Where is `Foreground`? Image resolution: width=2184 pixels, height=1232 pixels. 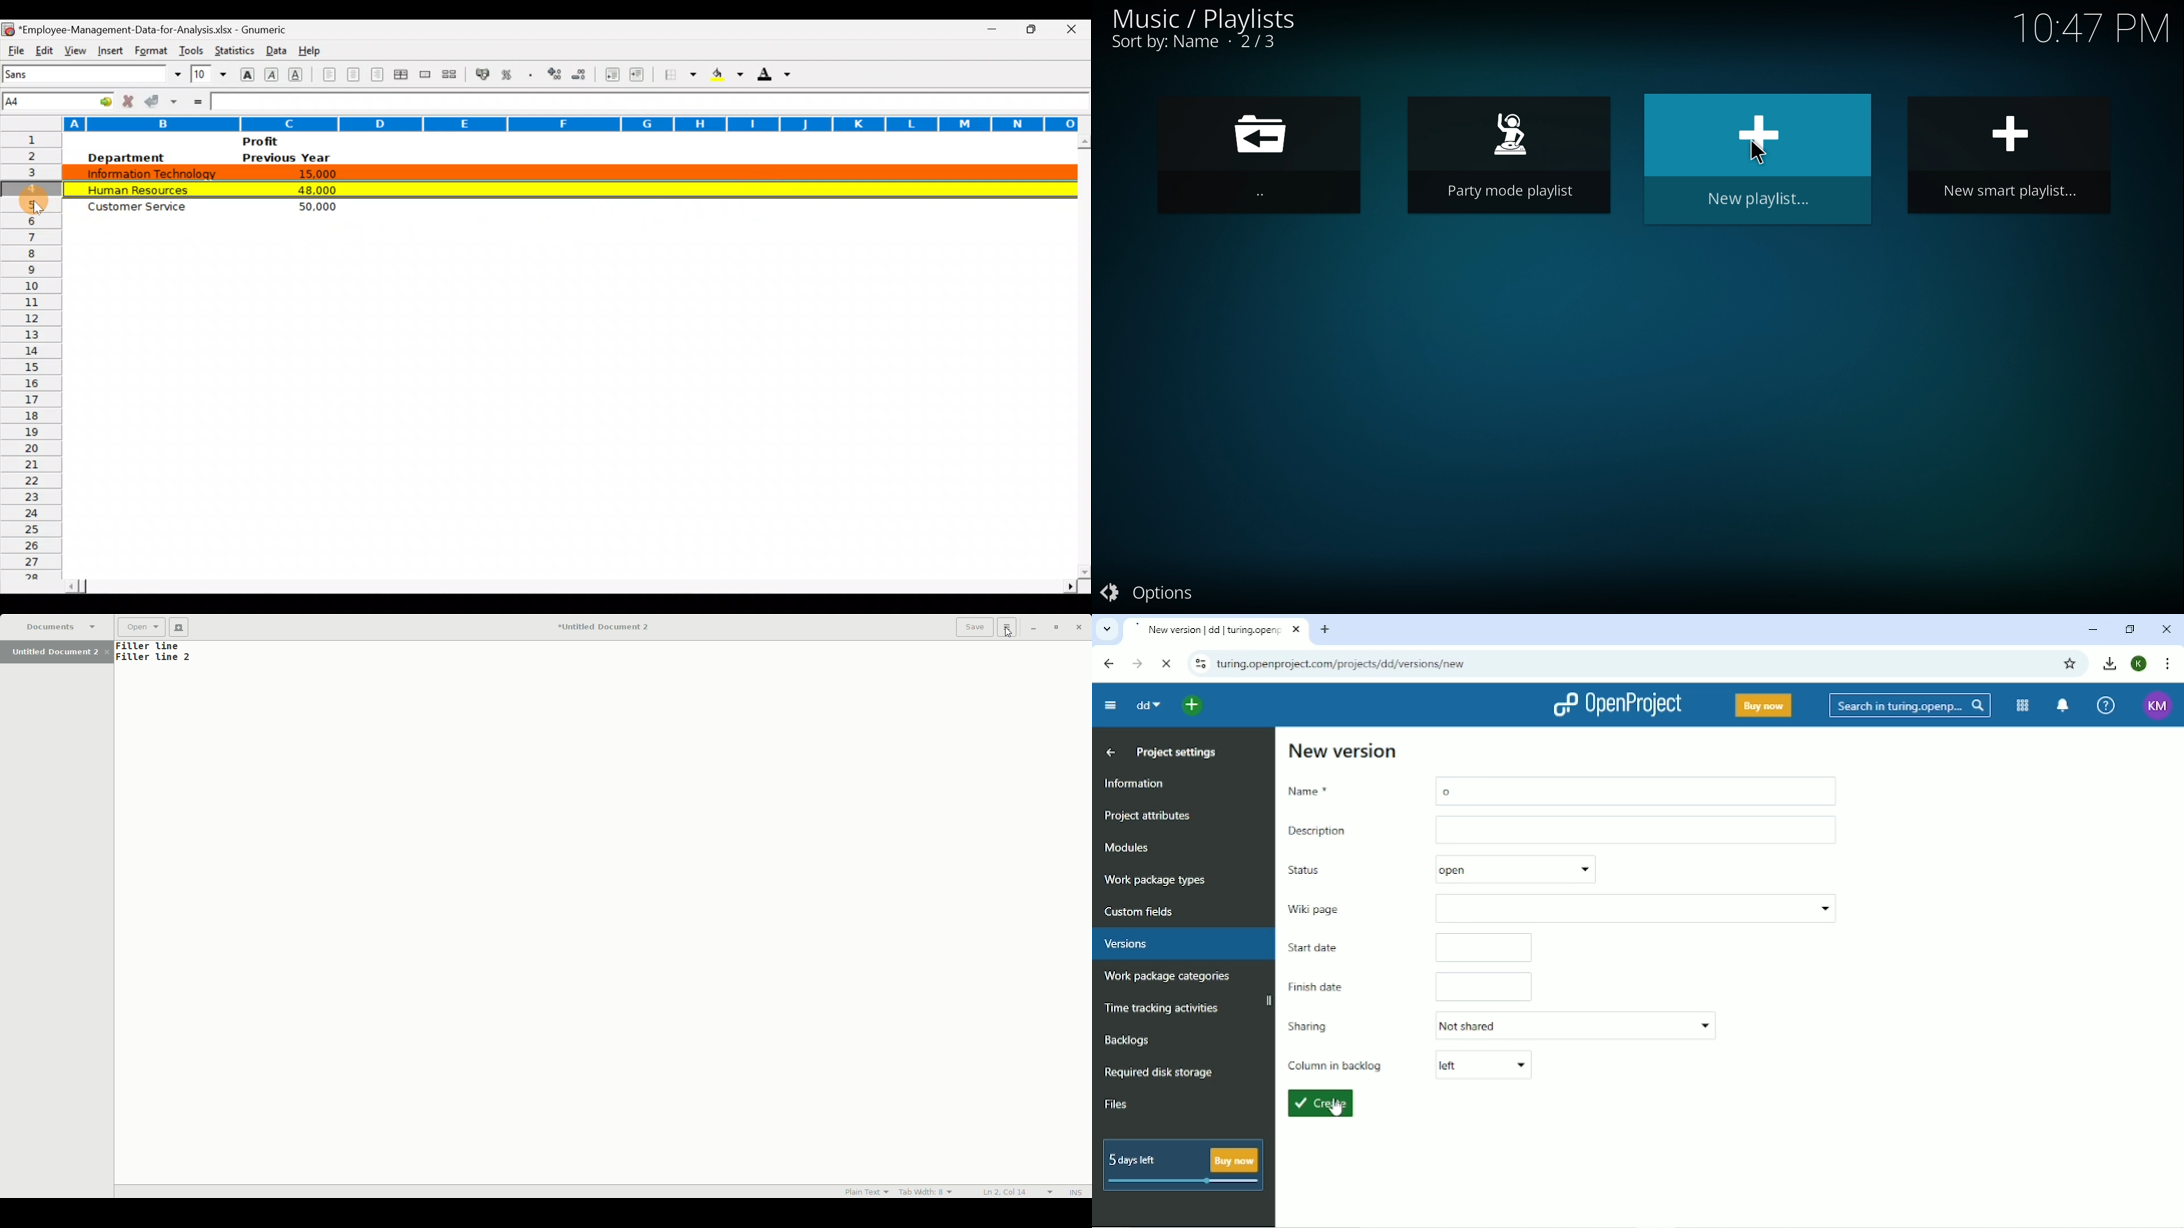 Foreground is located at coordinates (778, 78).